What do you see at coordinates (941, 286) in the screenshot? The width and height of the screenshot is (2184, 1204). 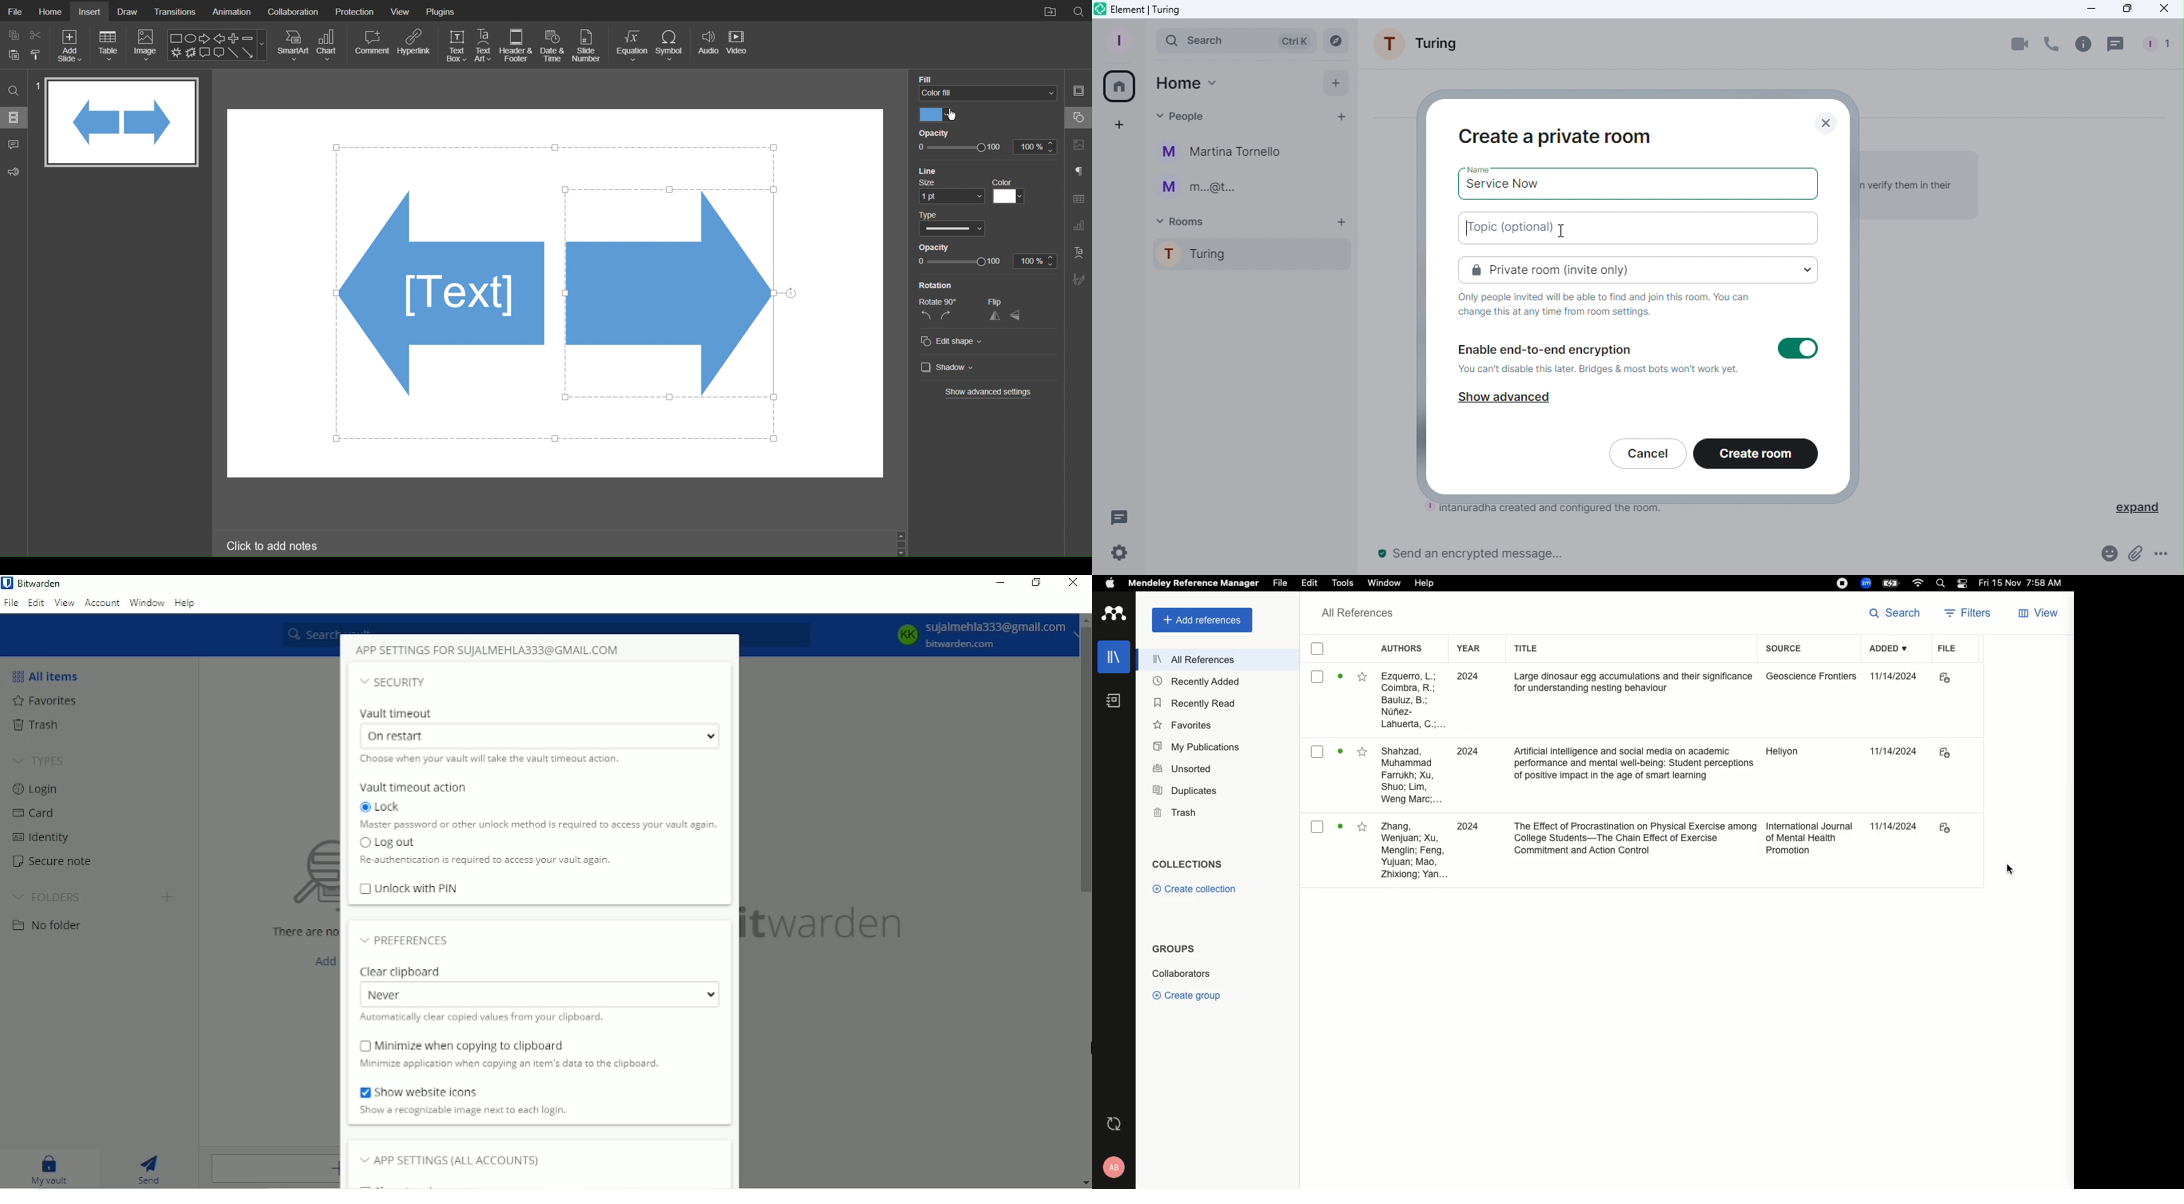 I see `Rotation` at bounding box center [941, 286].